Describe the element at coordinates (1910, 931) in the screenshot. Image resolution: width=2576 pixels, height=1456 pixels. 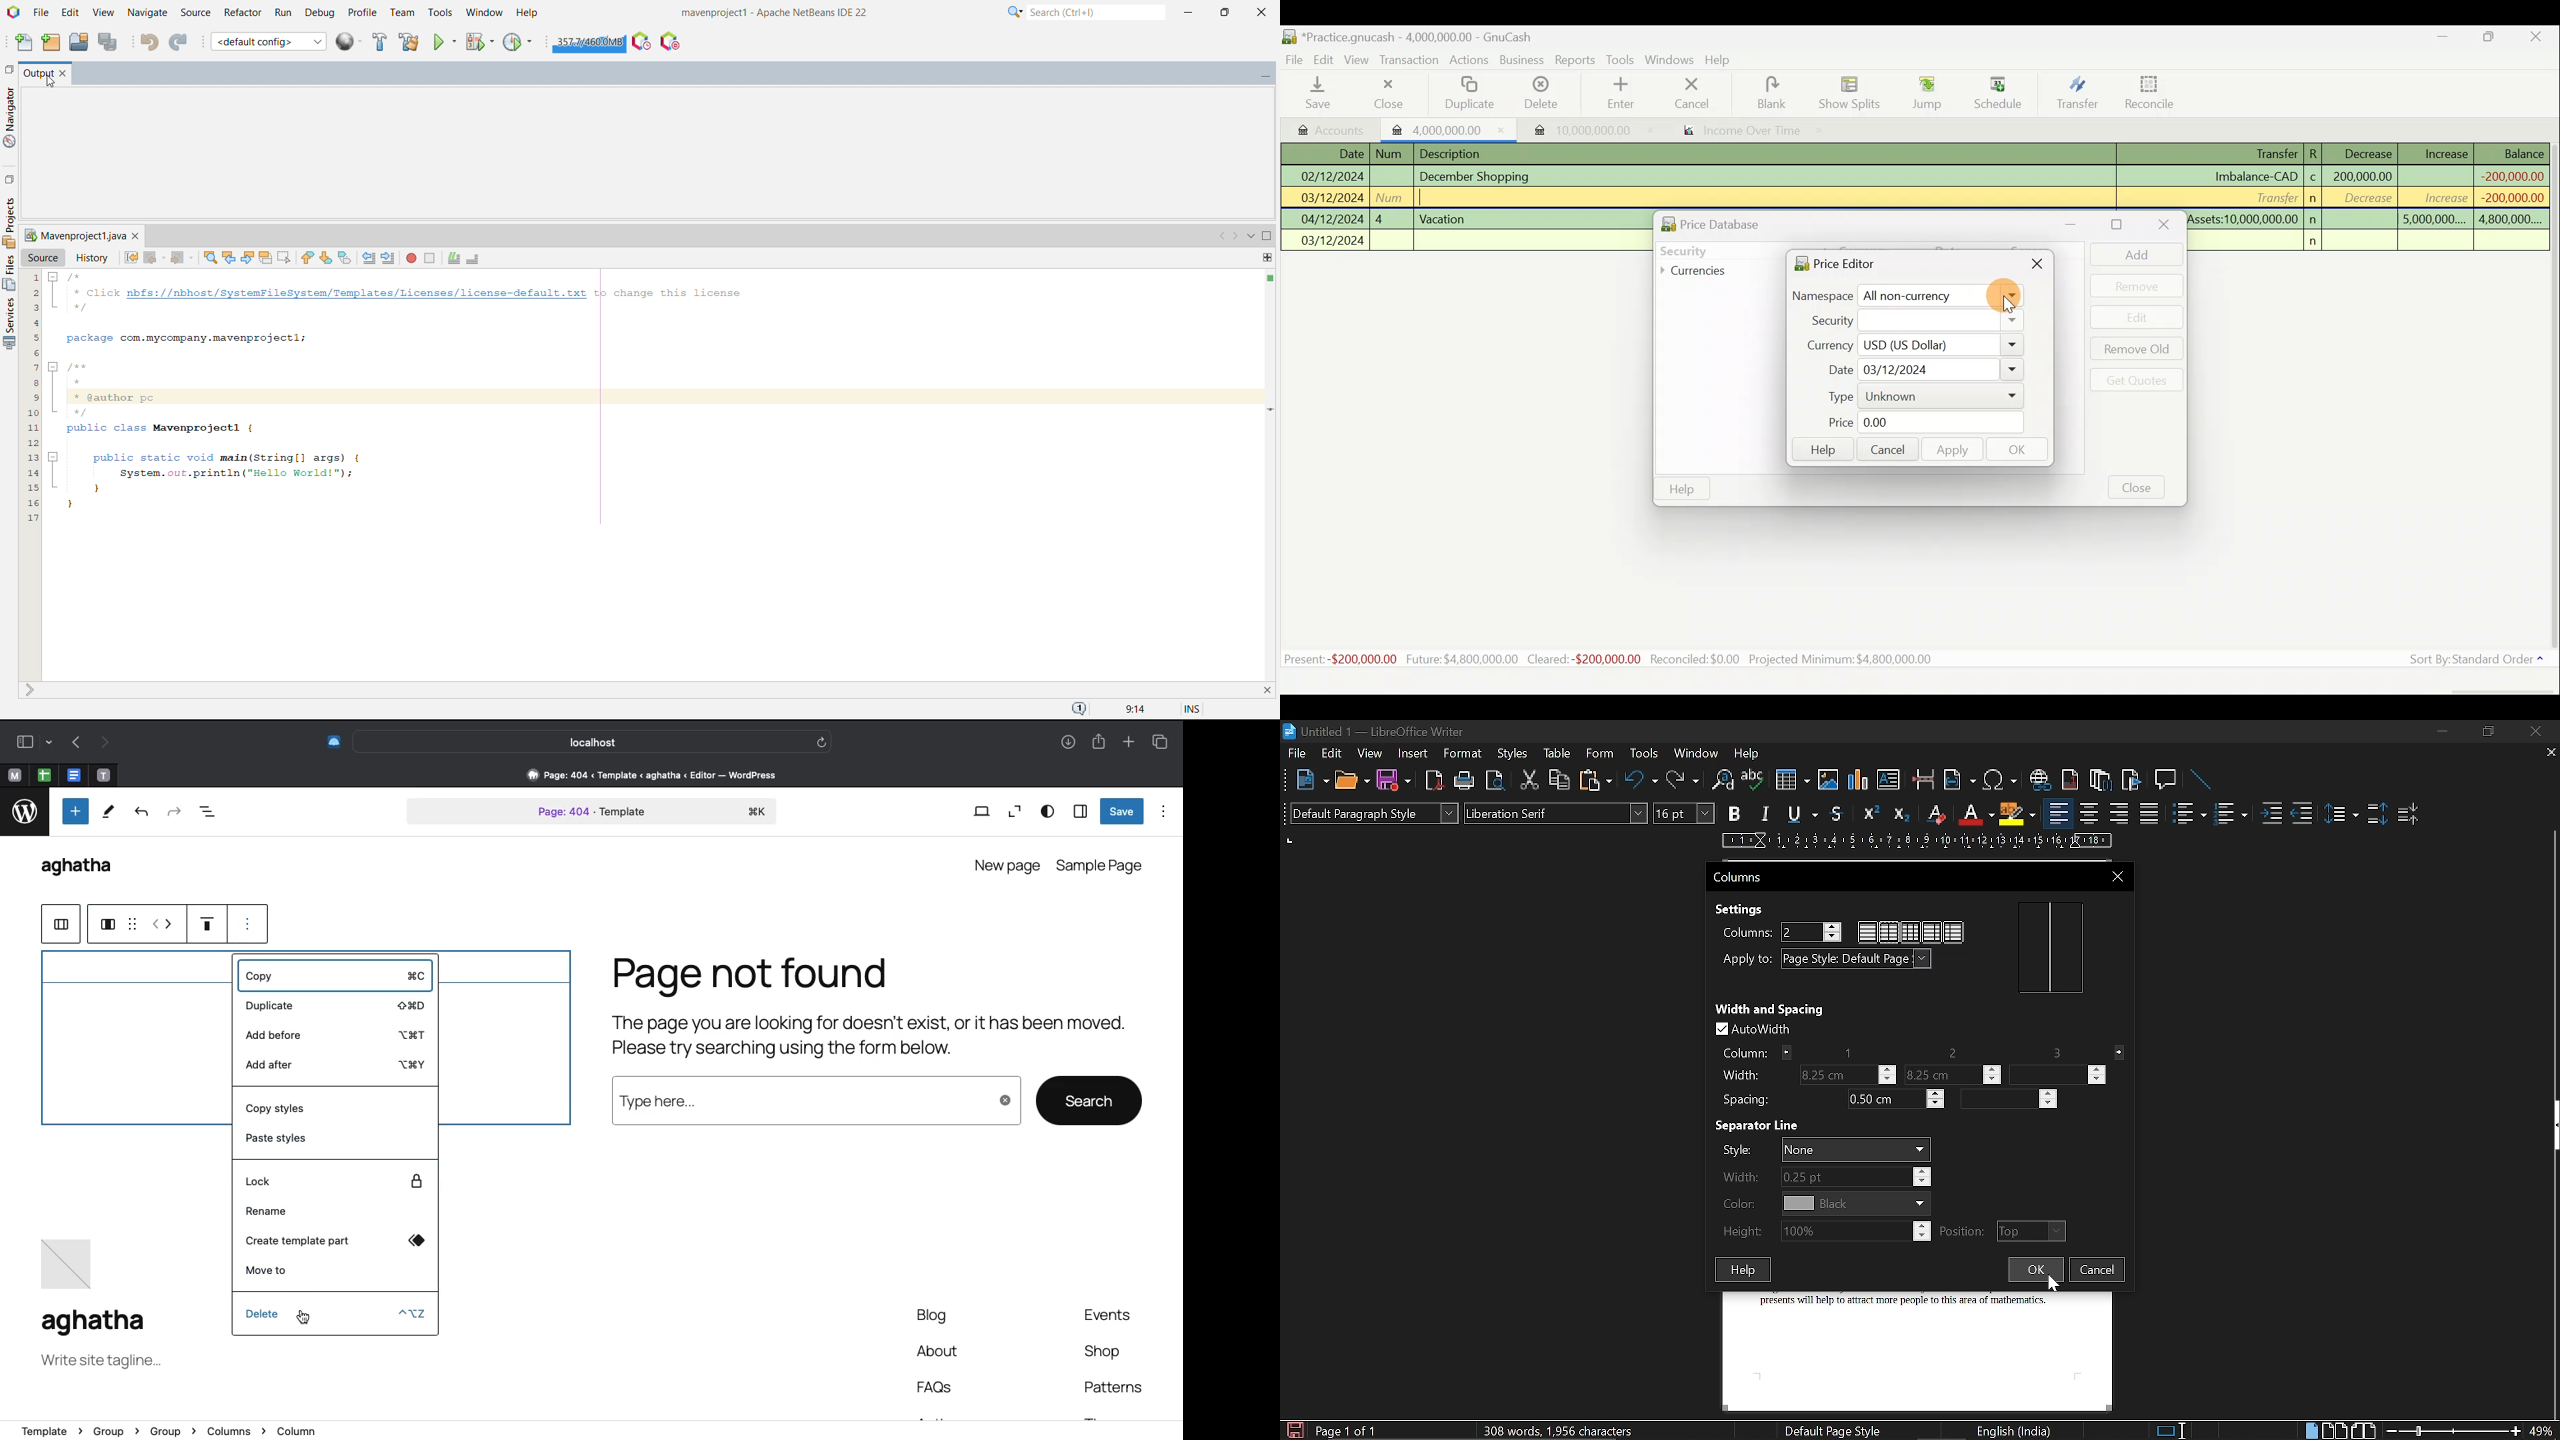
I see `Multiple column style` at that location.